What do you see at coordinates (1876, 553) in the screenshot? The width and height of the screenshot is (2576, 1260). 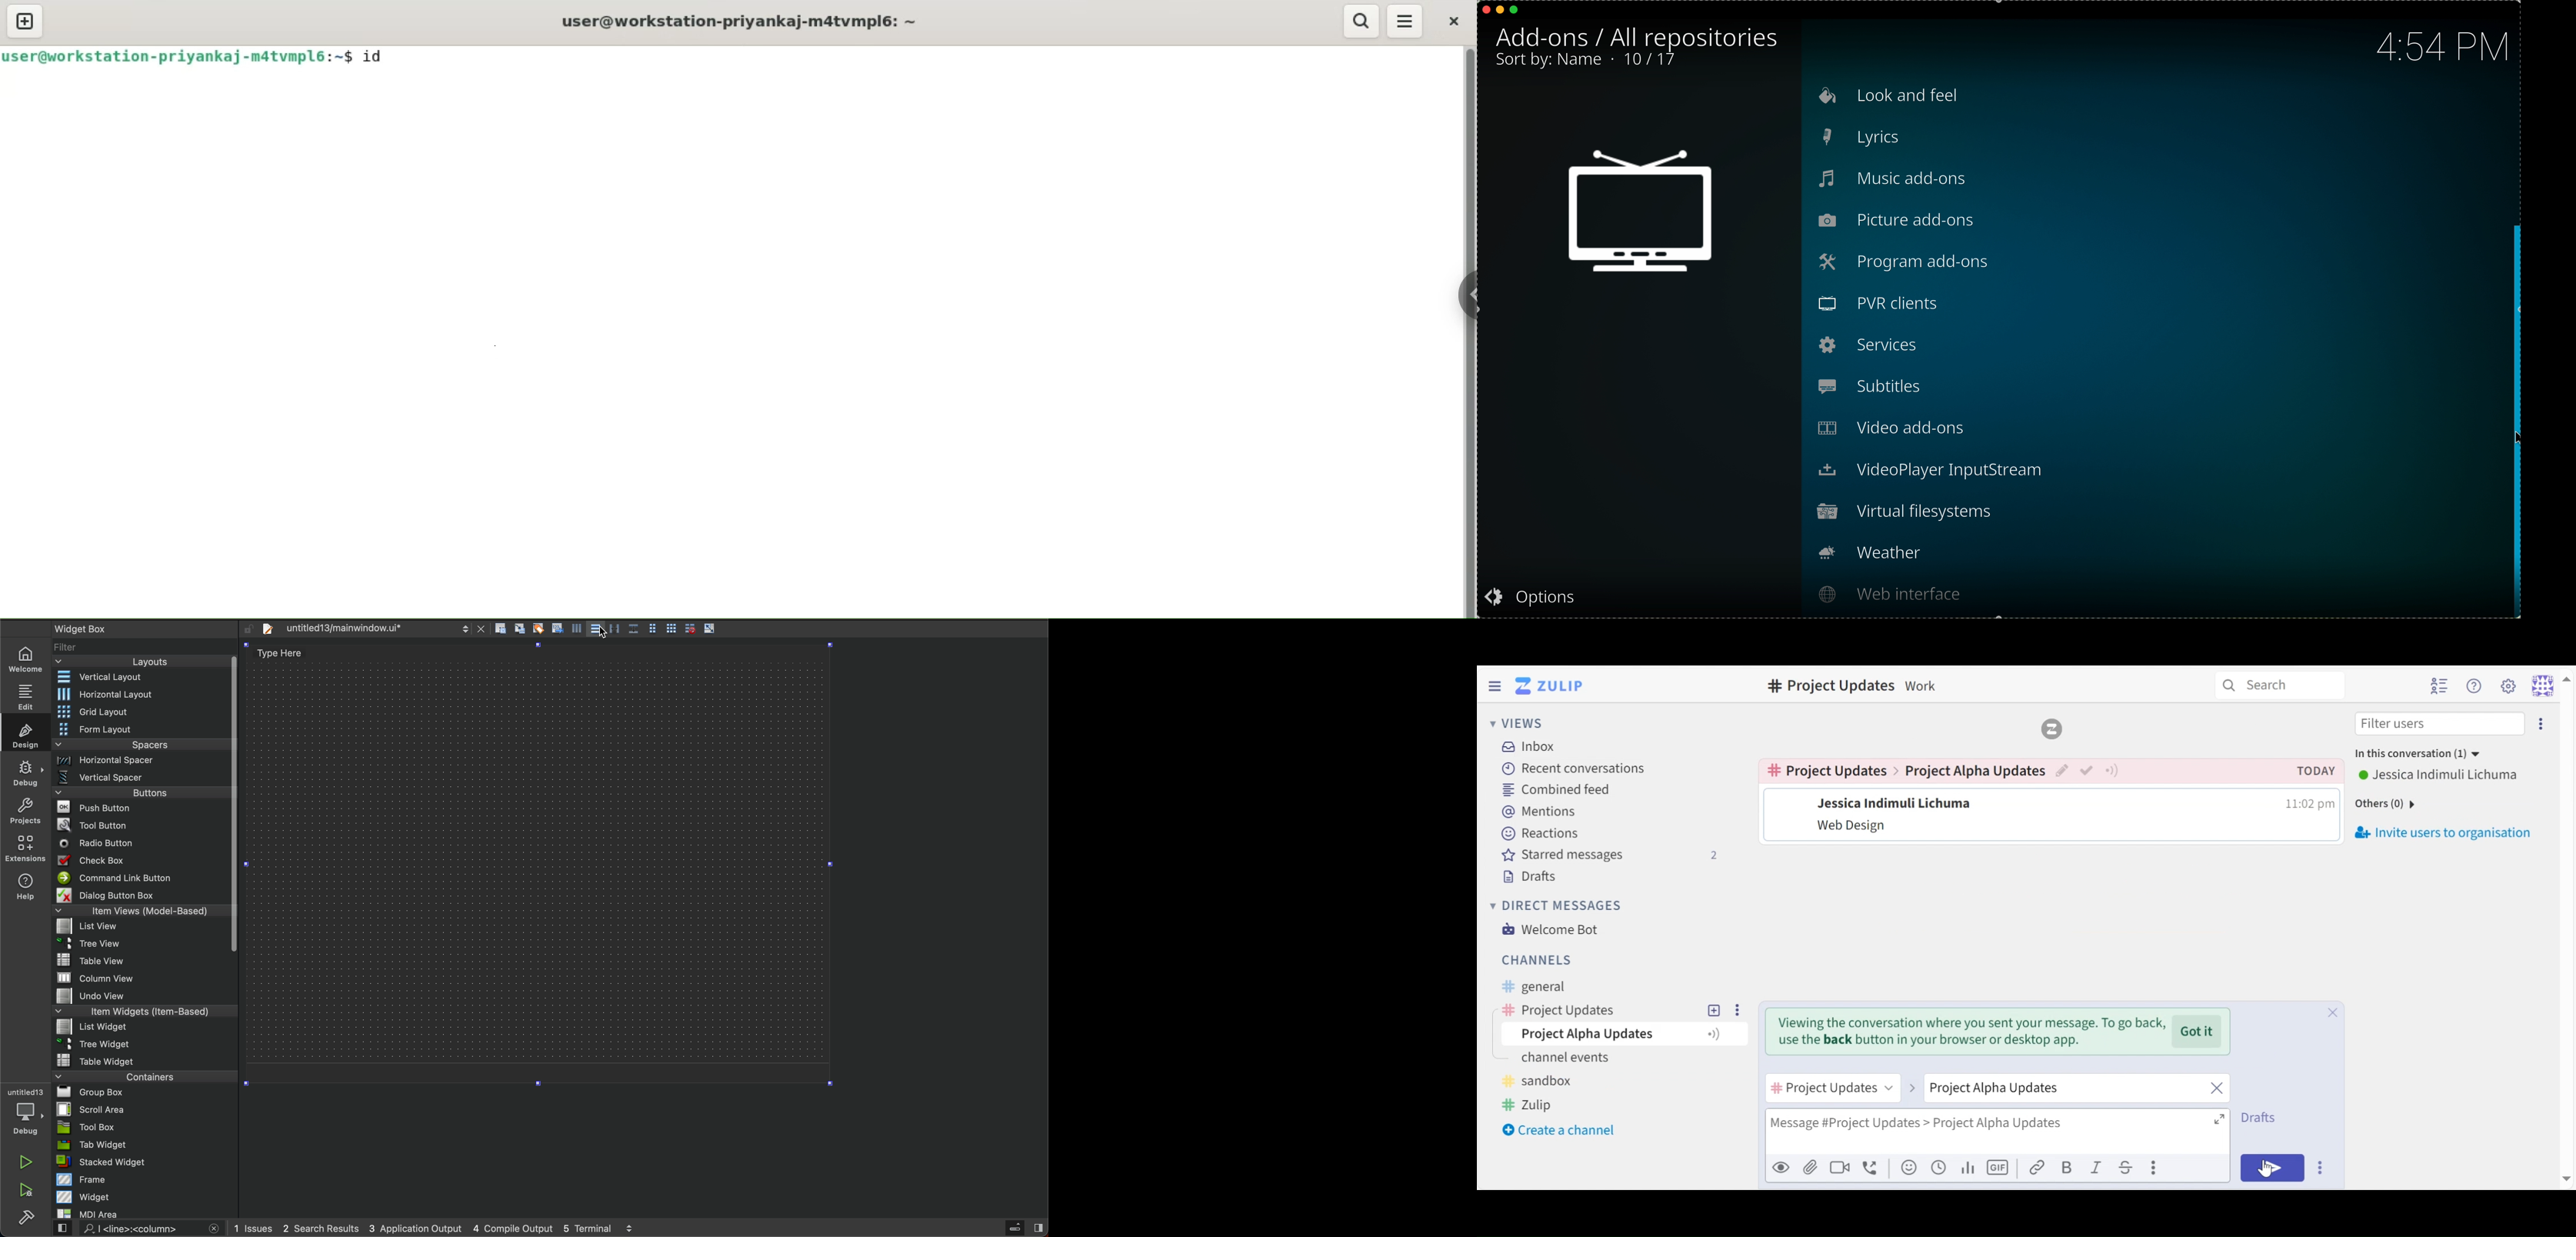 I see `weather` at bounding box center [1876, 553].